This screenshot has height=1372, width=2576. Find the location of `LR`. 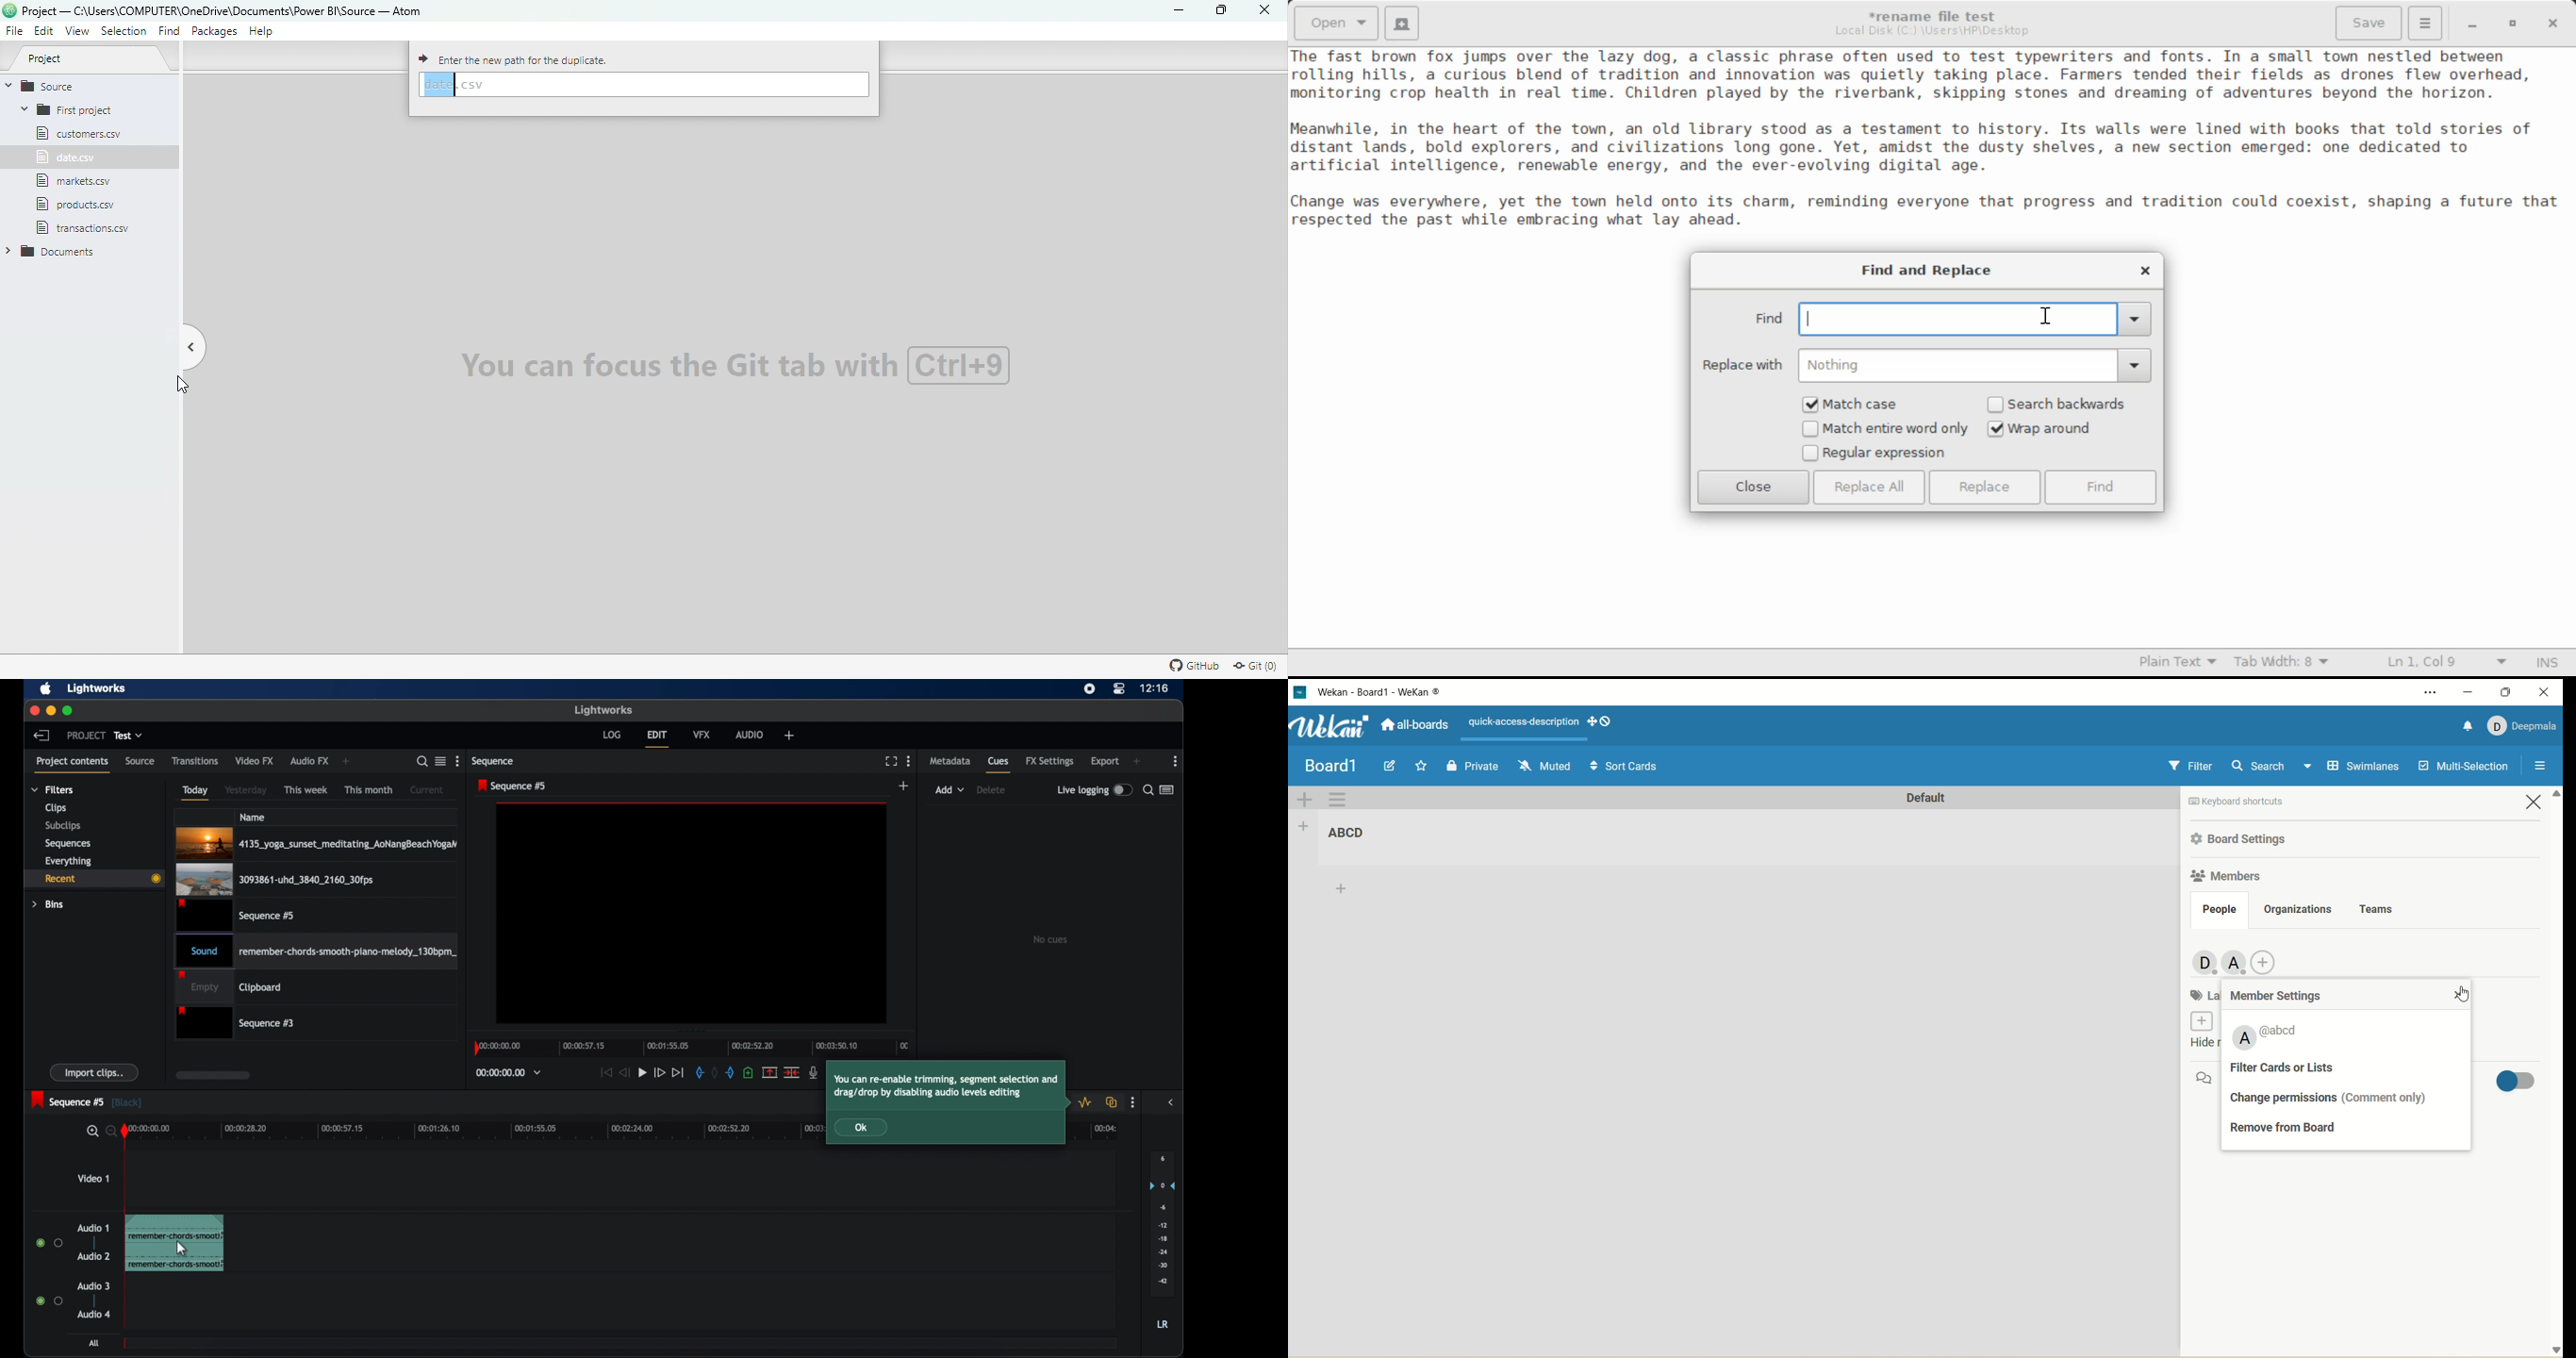

LR is located at coordinates (1162, 1324).